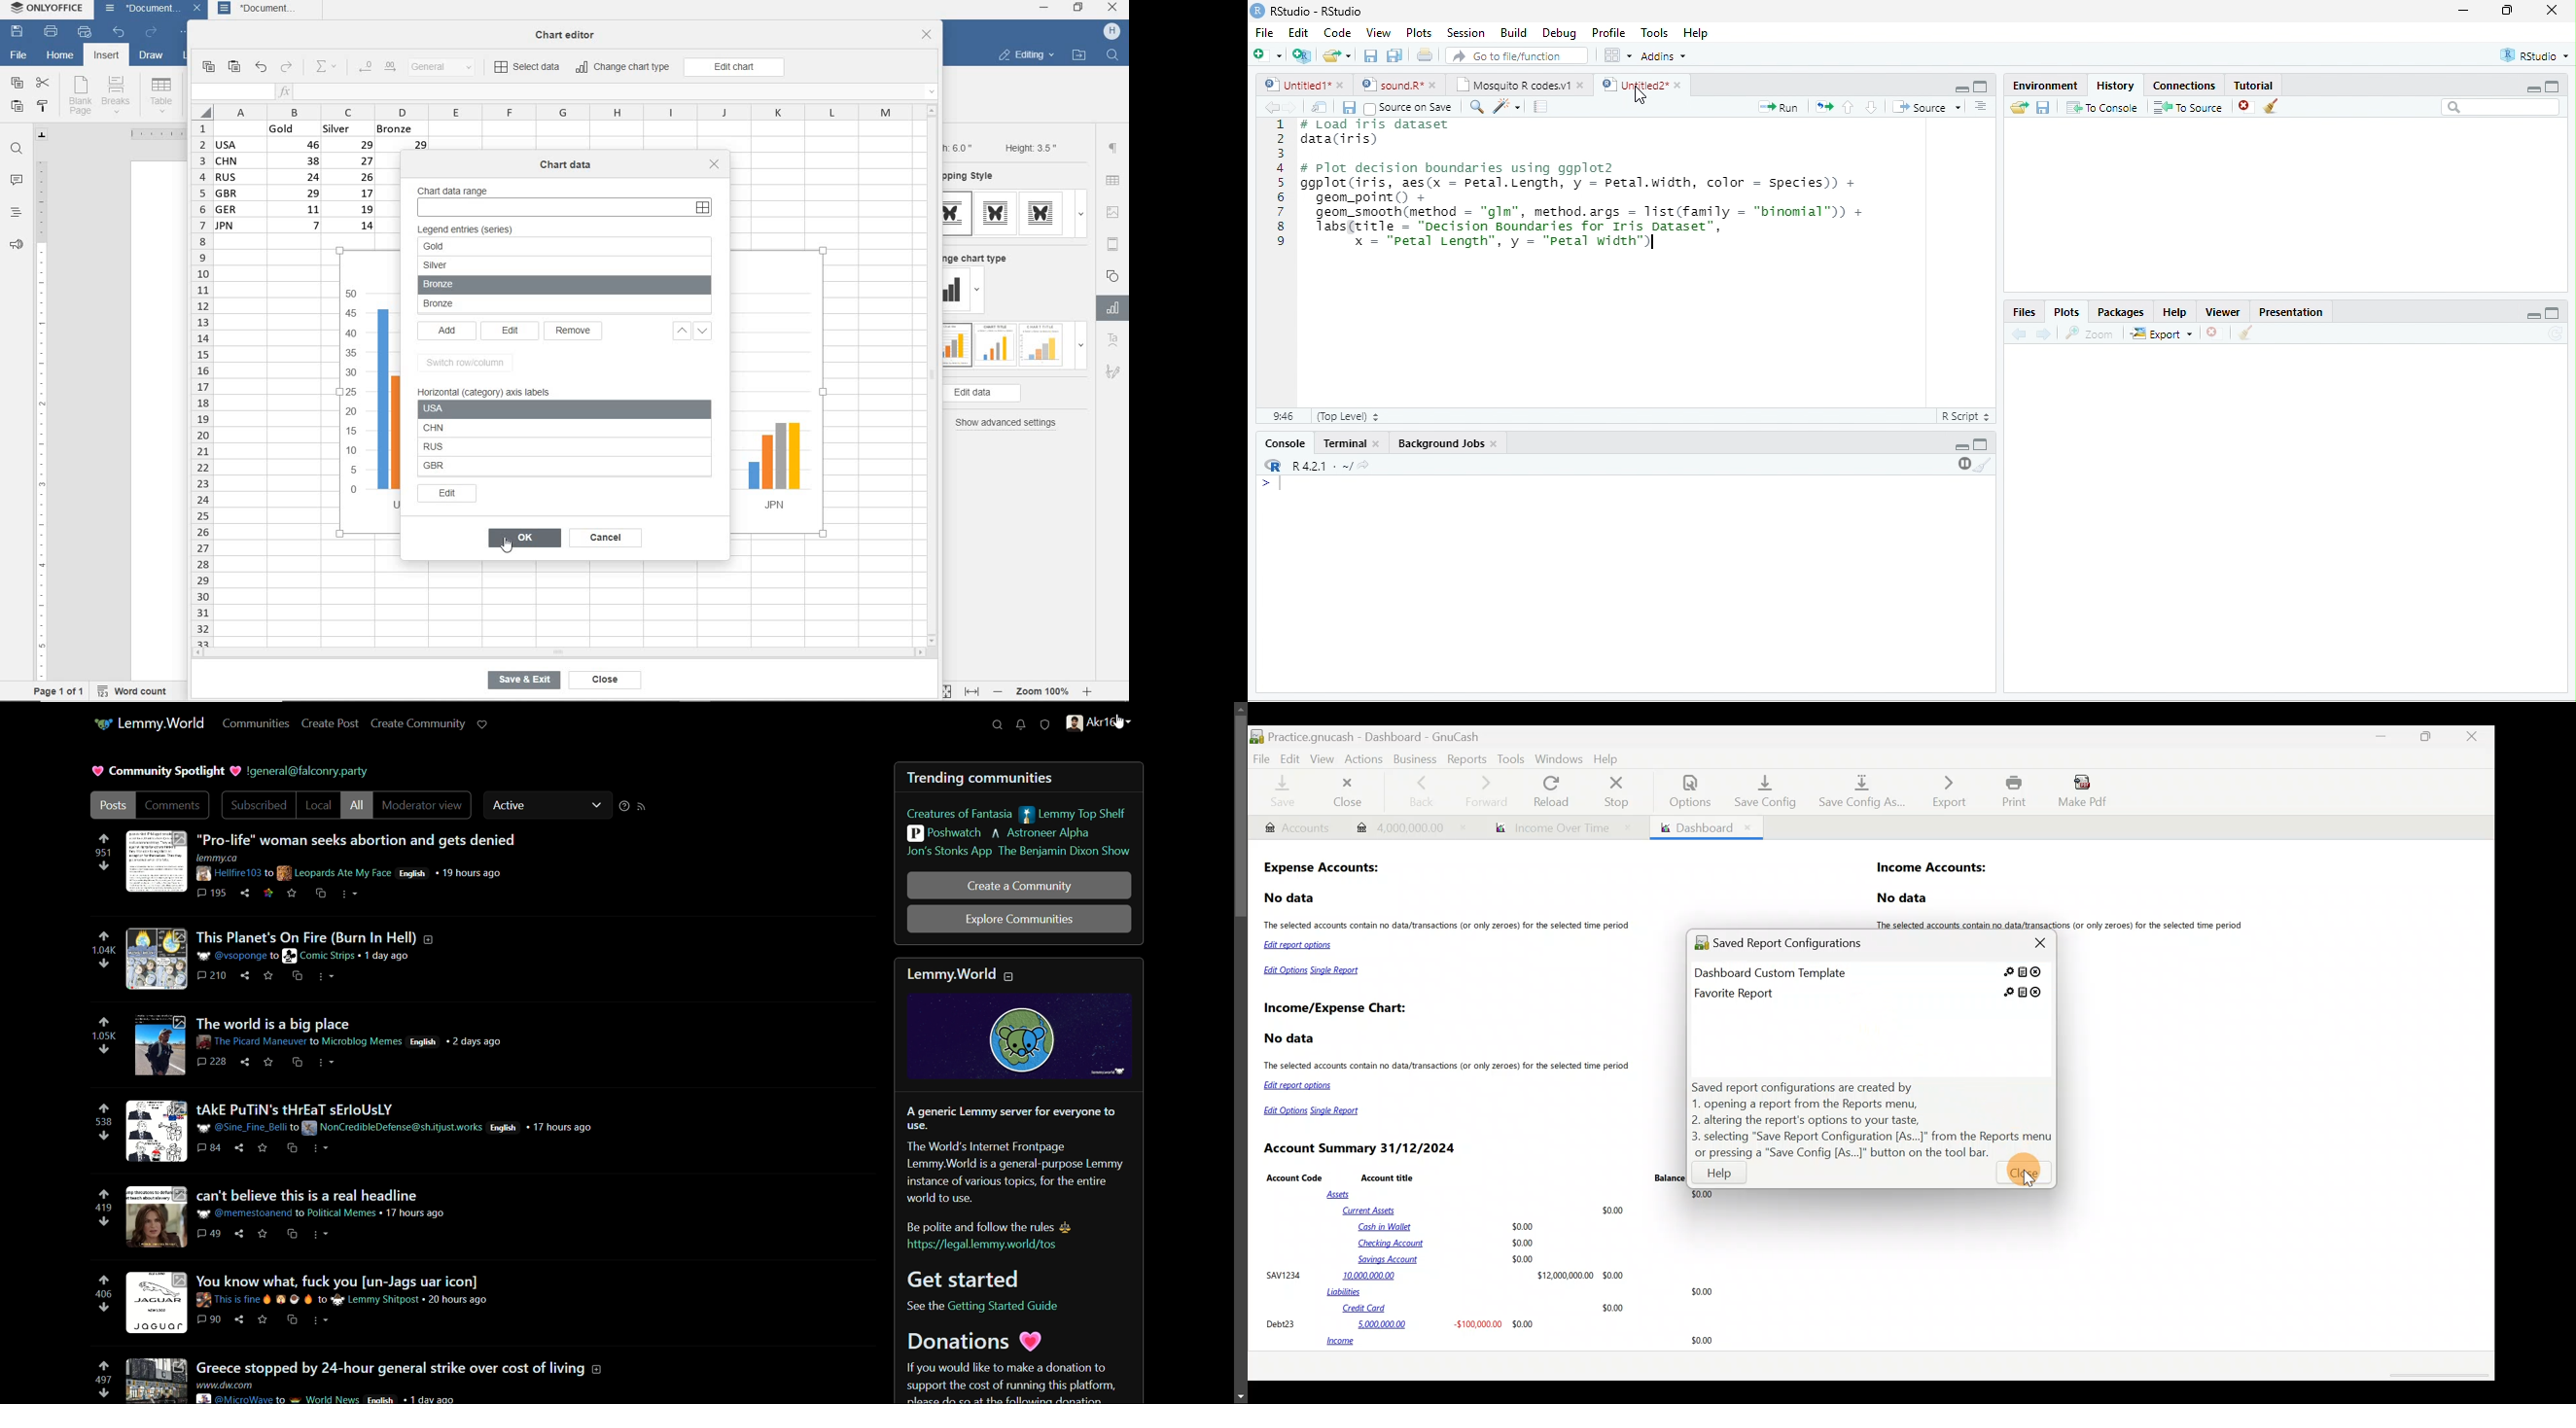  I want to click on Signature settings, so click(1113, 375).